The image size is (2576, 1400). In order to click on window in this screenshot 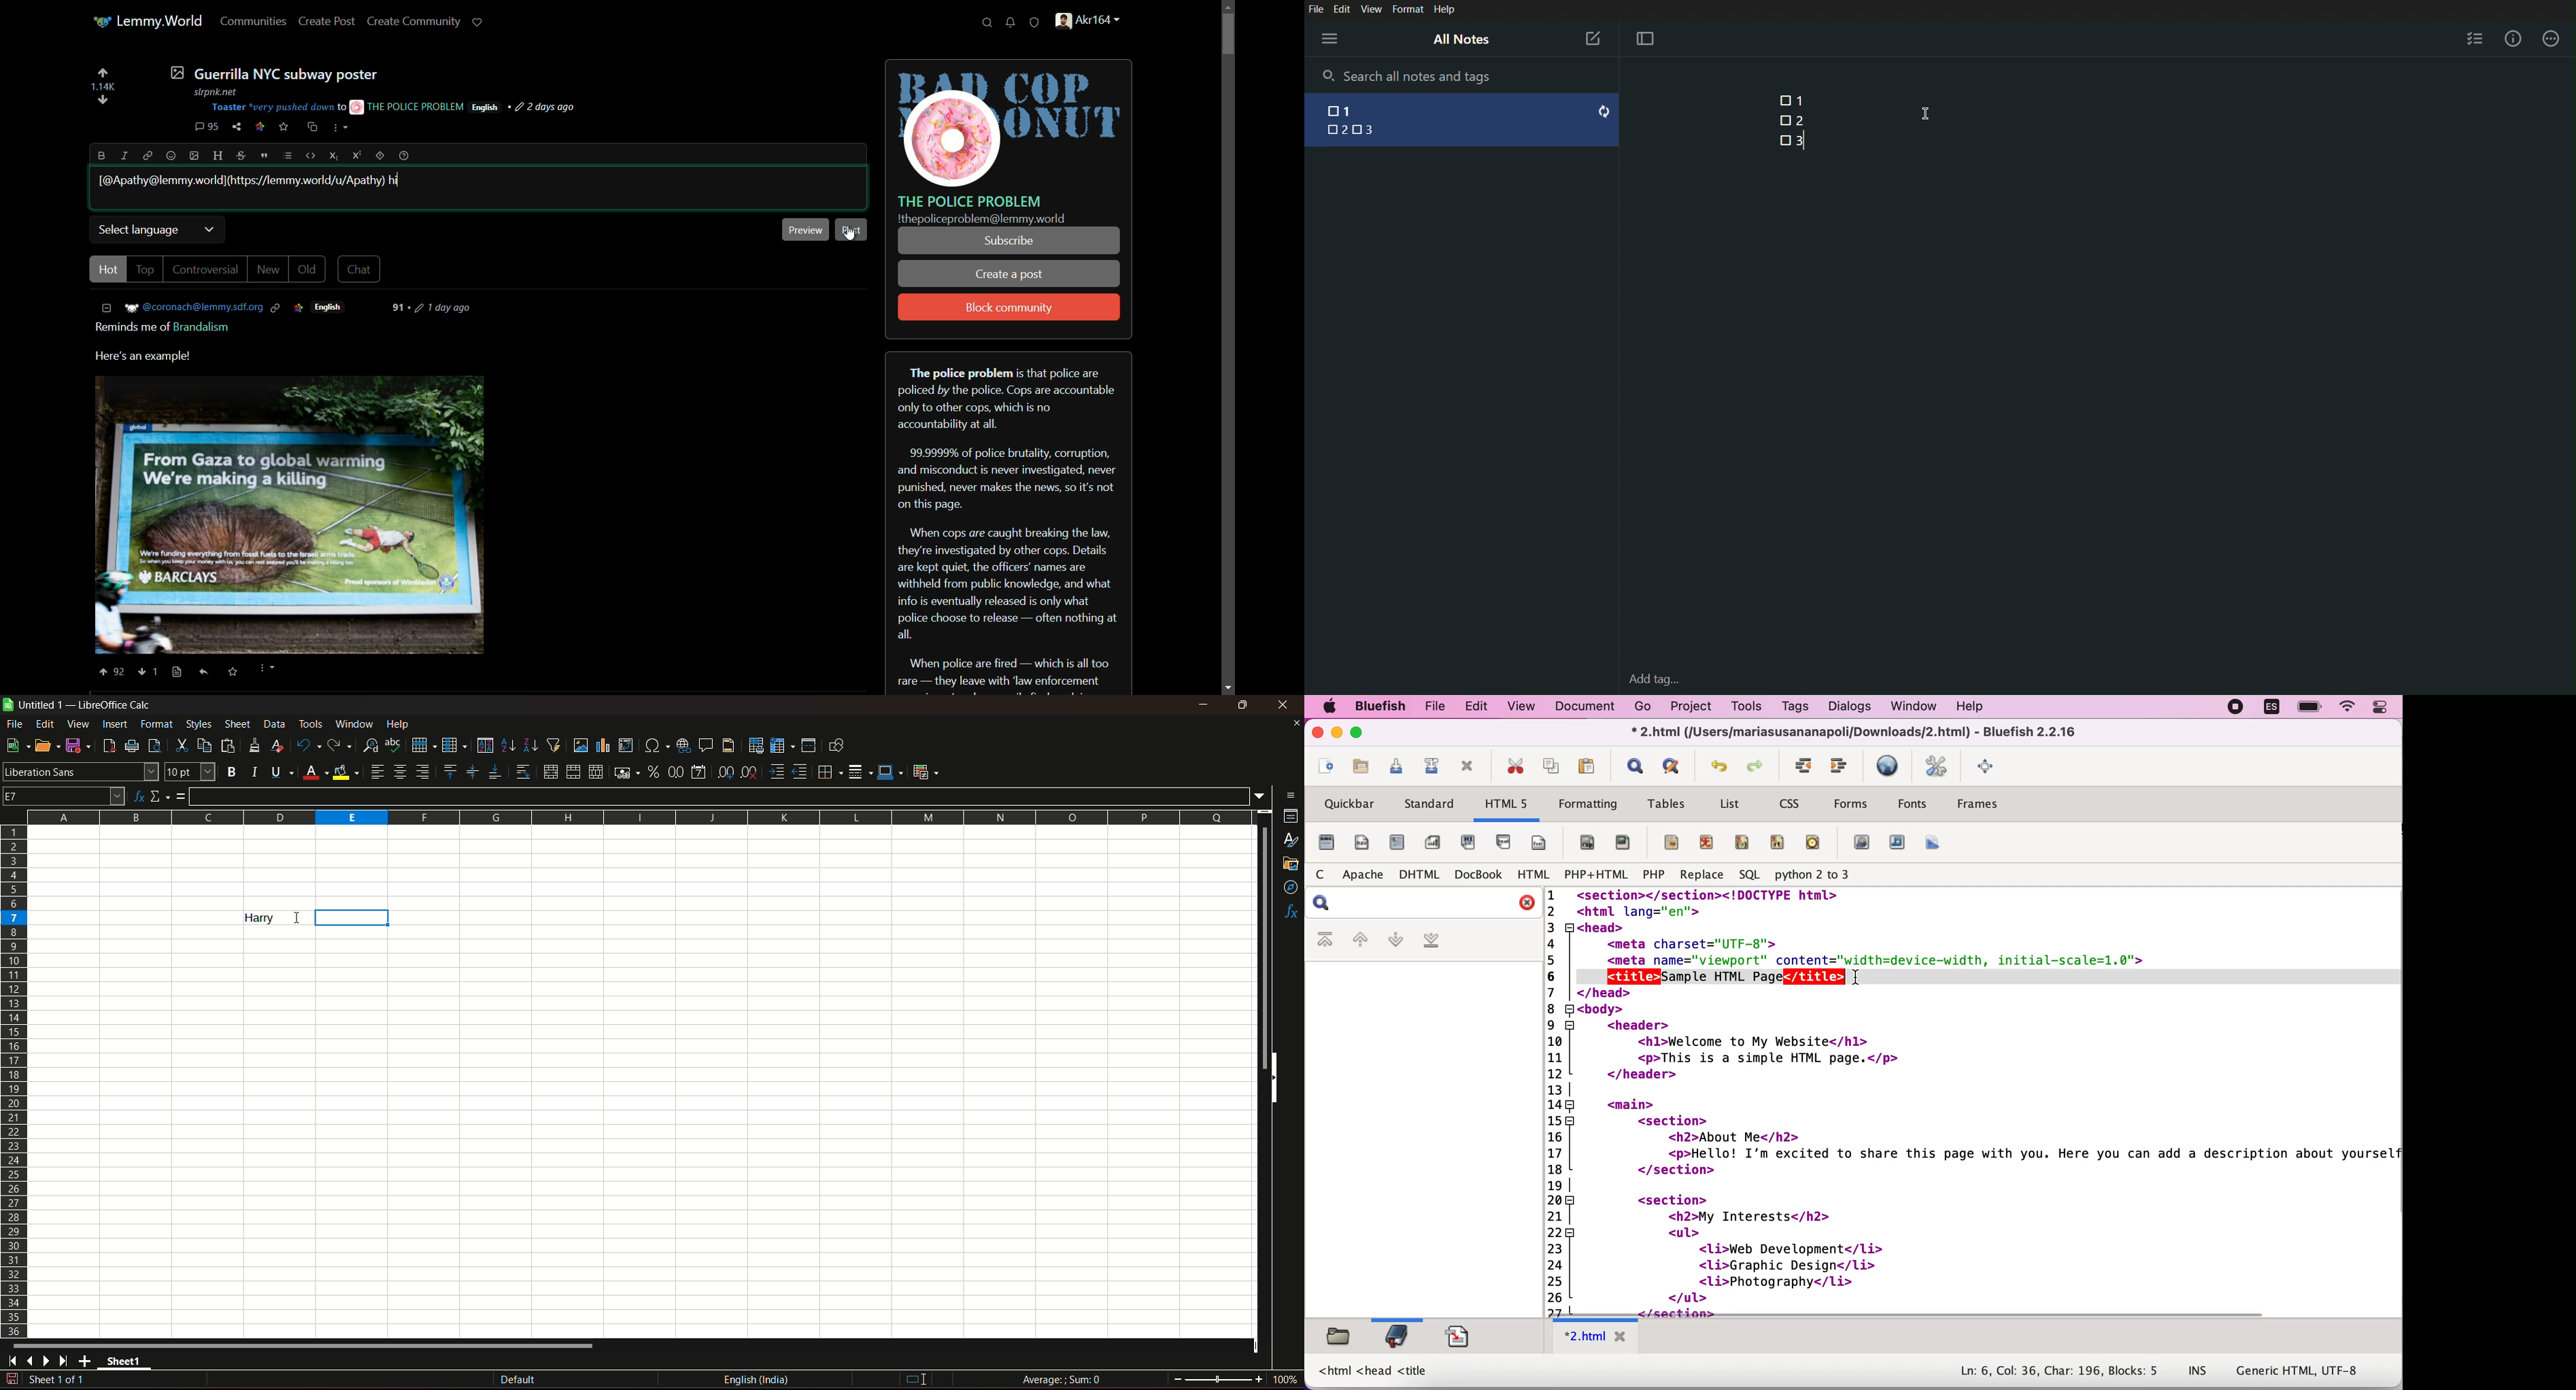, I will do `click(1913, 706)`.